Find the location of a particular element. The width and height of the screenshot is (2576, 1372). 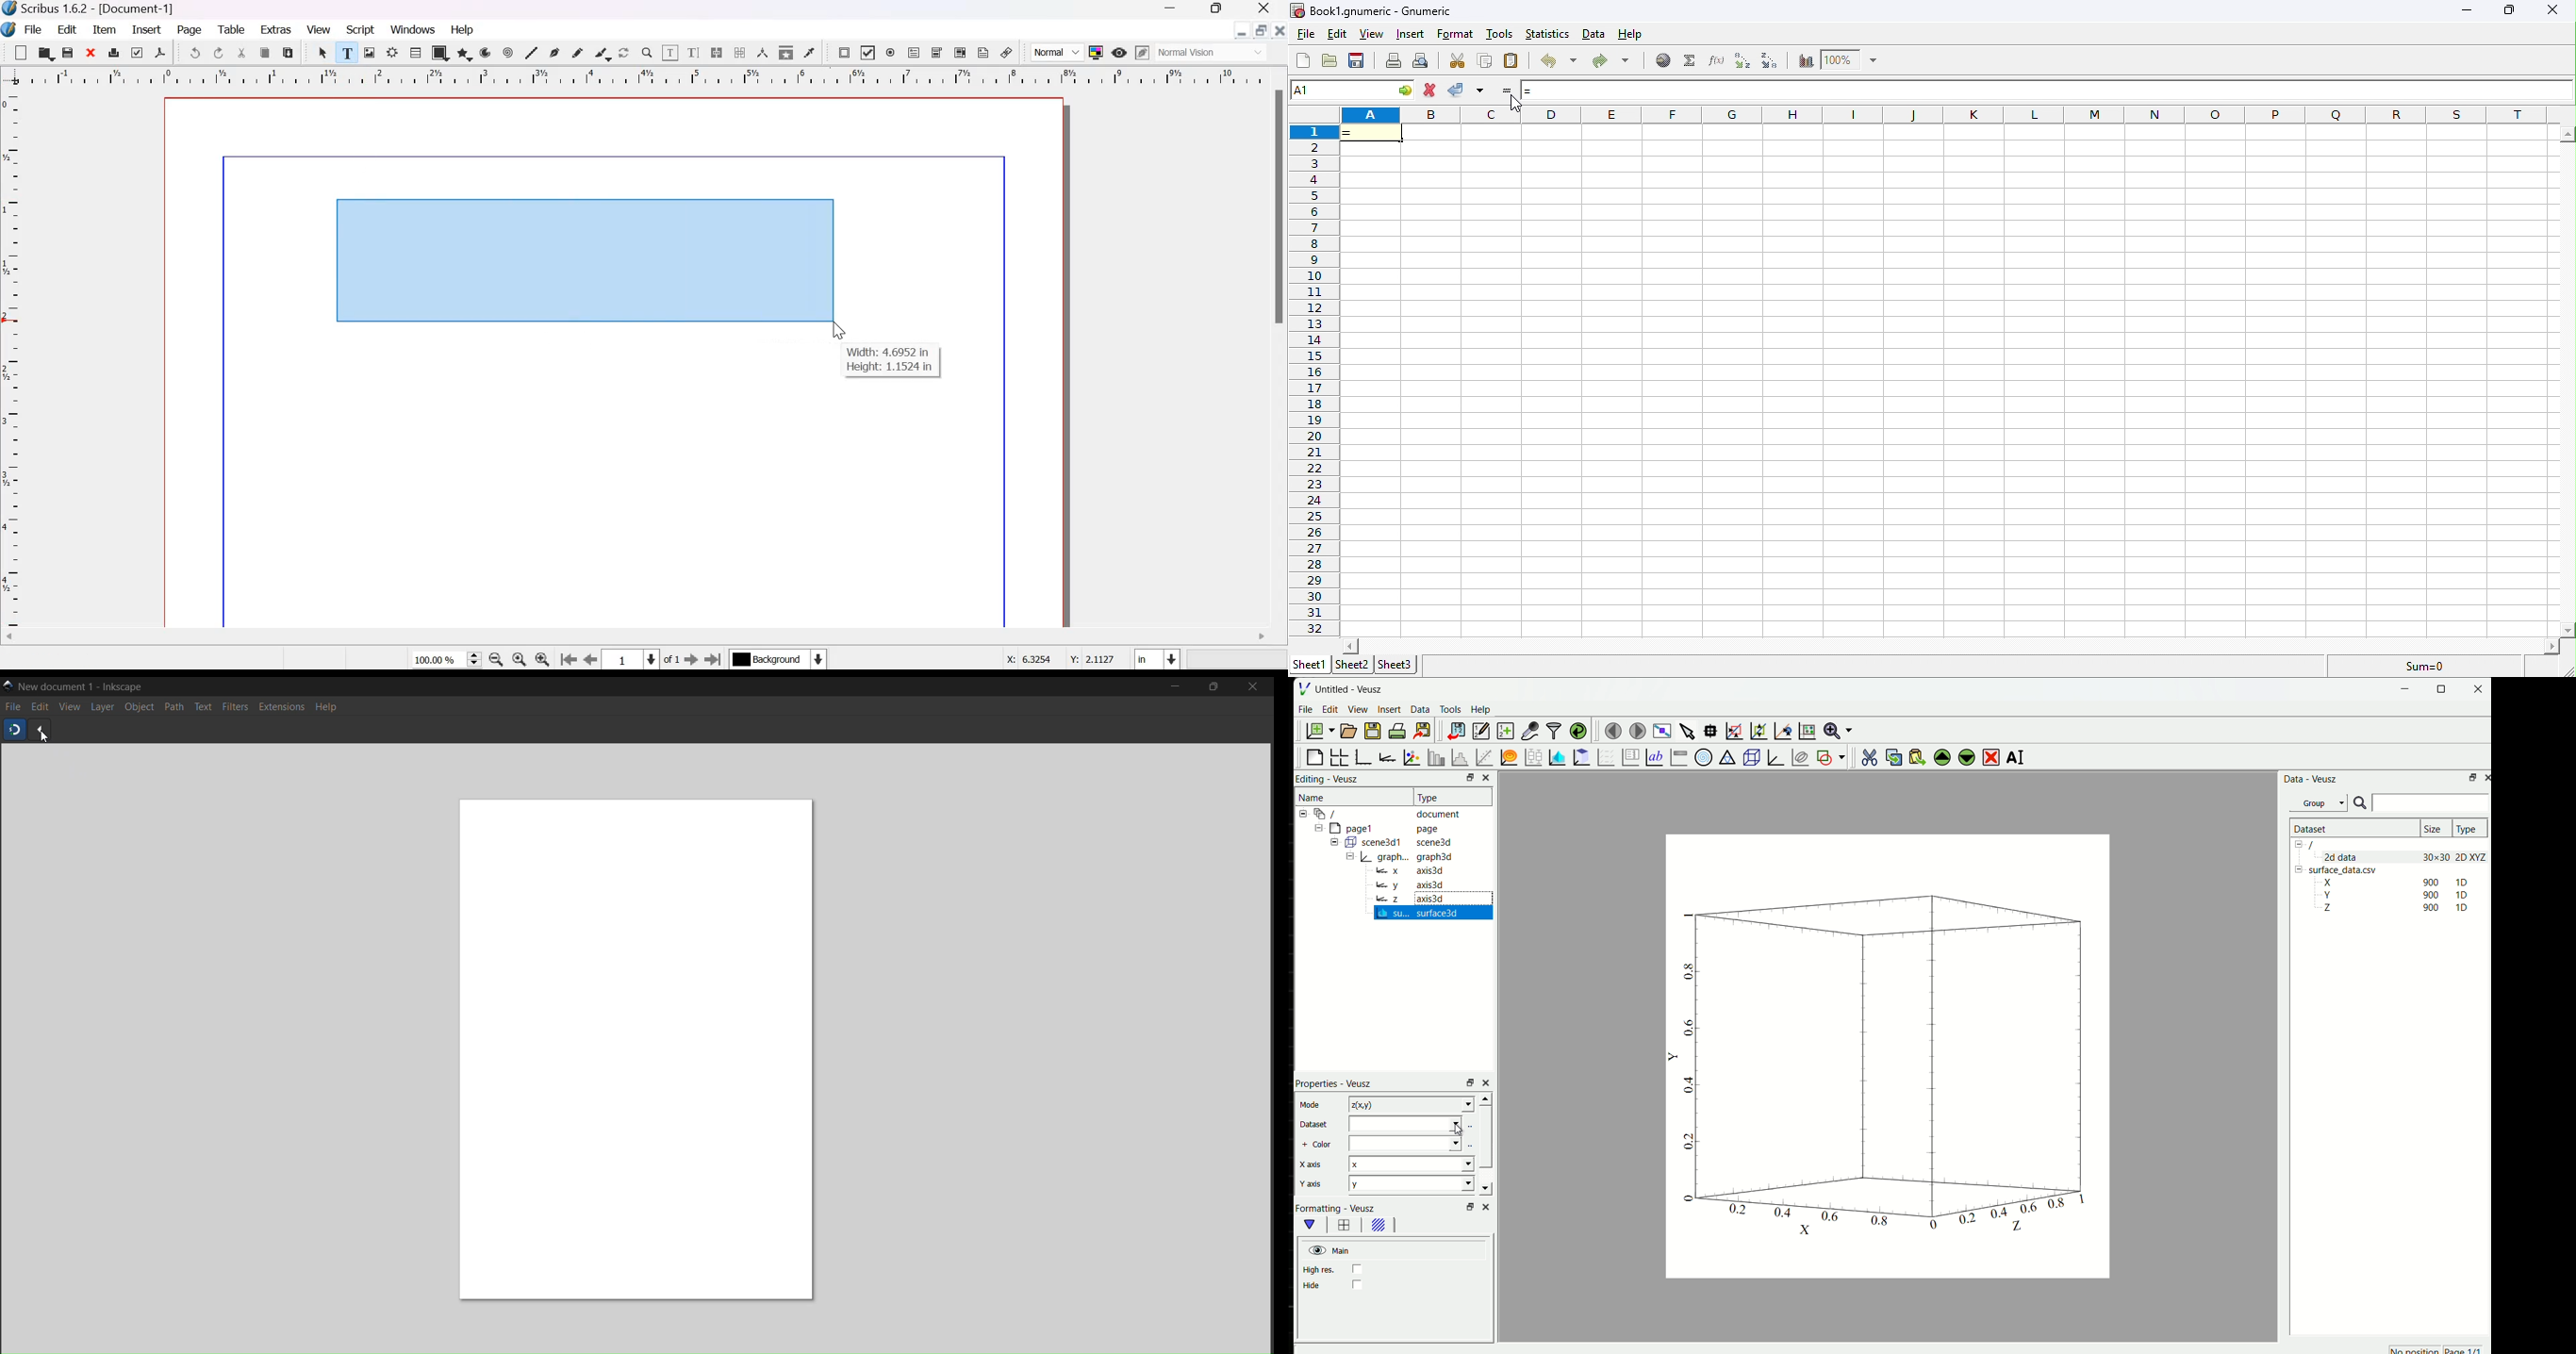

edit in preview mode is located at coordinates (1142, 52).